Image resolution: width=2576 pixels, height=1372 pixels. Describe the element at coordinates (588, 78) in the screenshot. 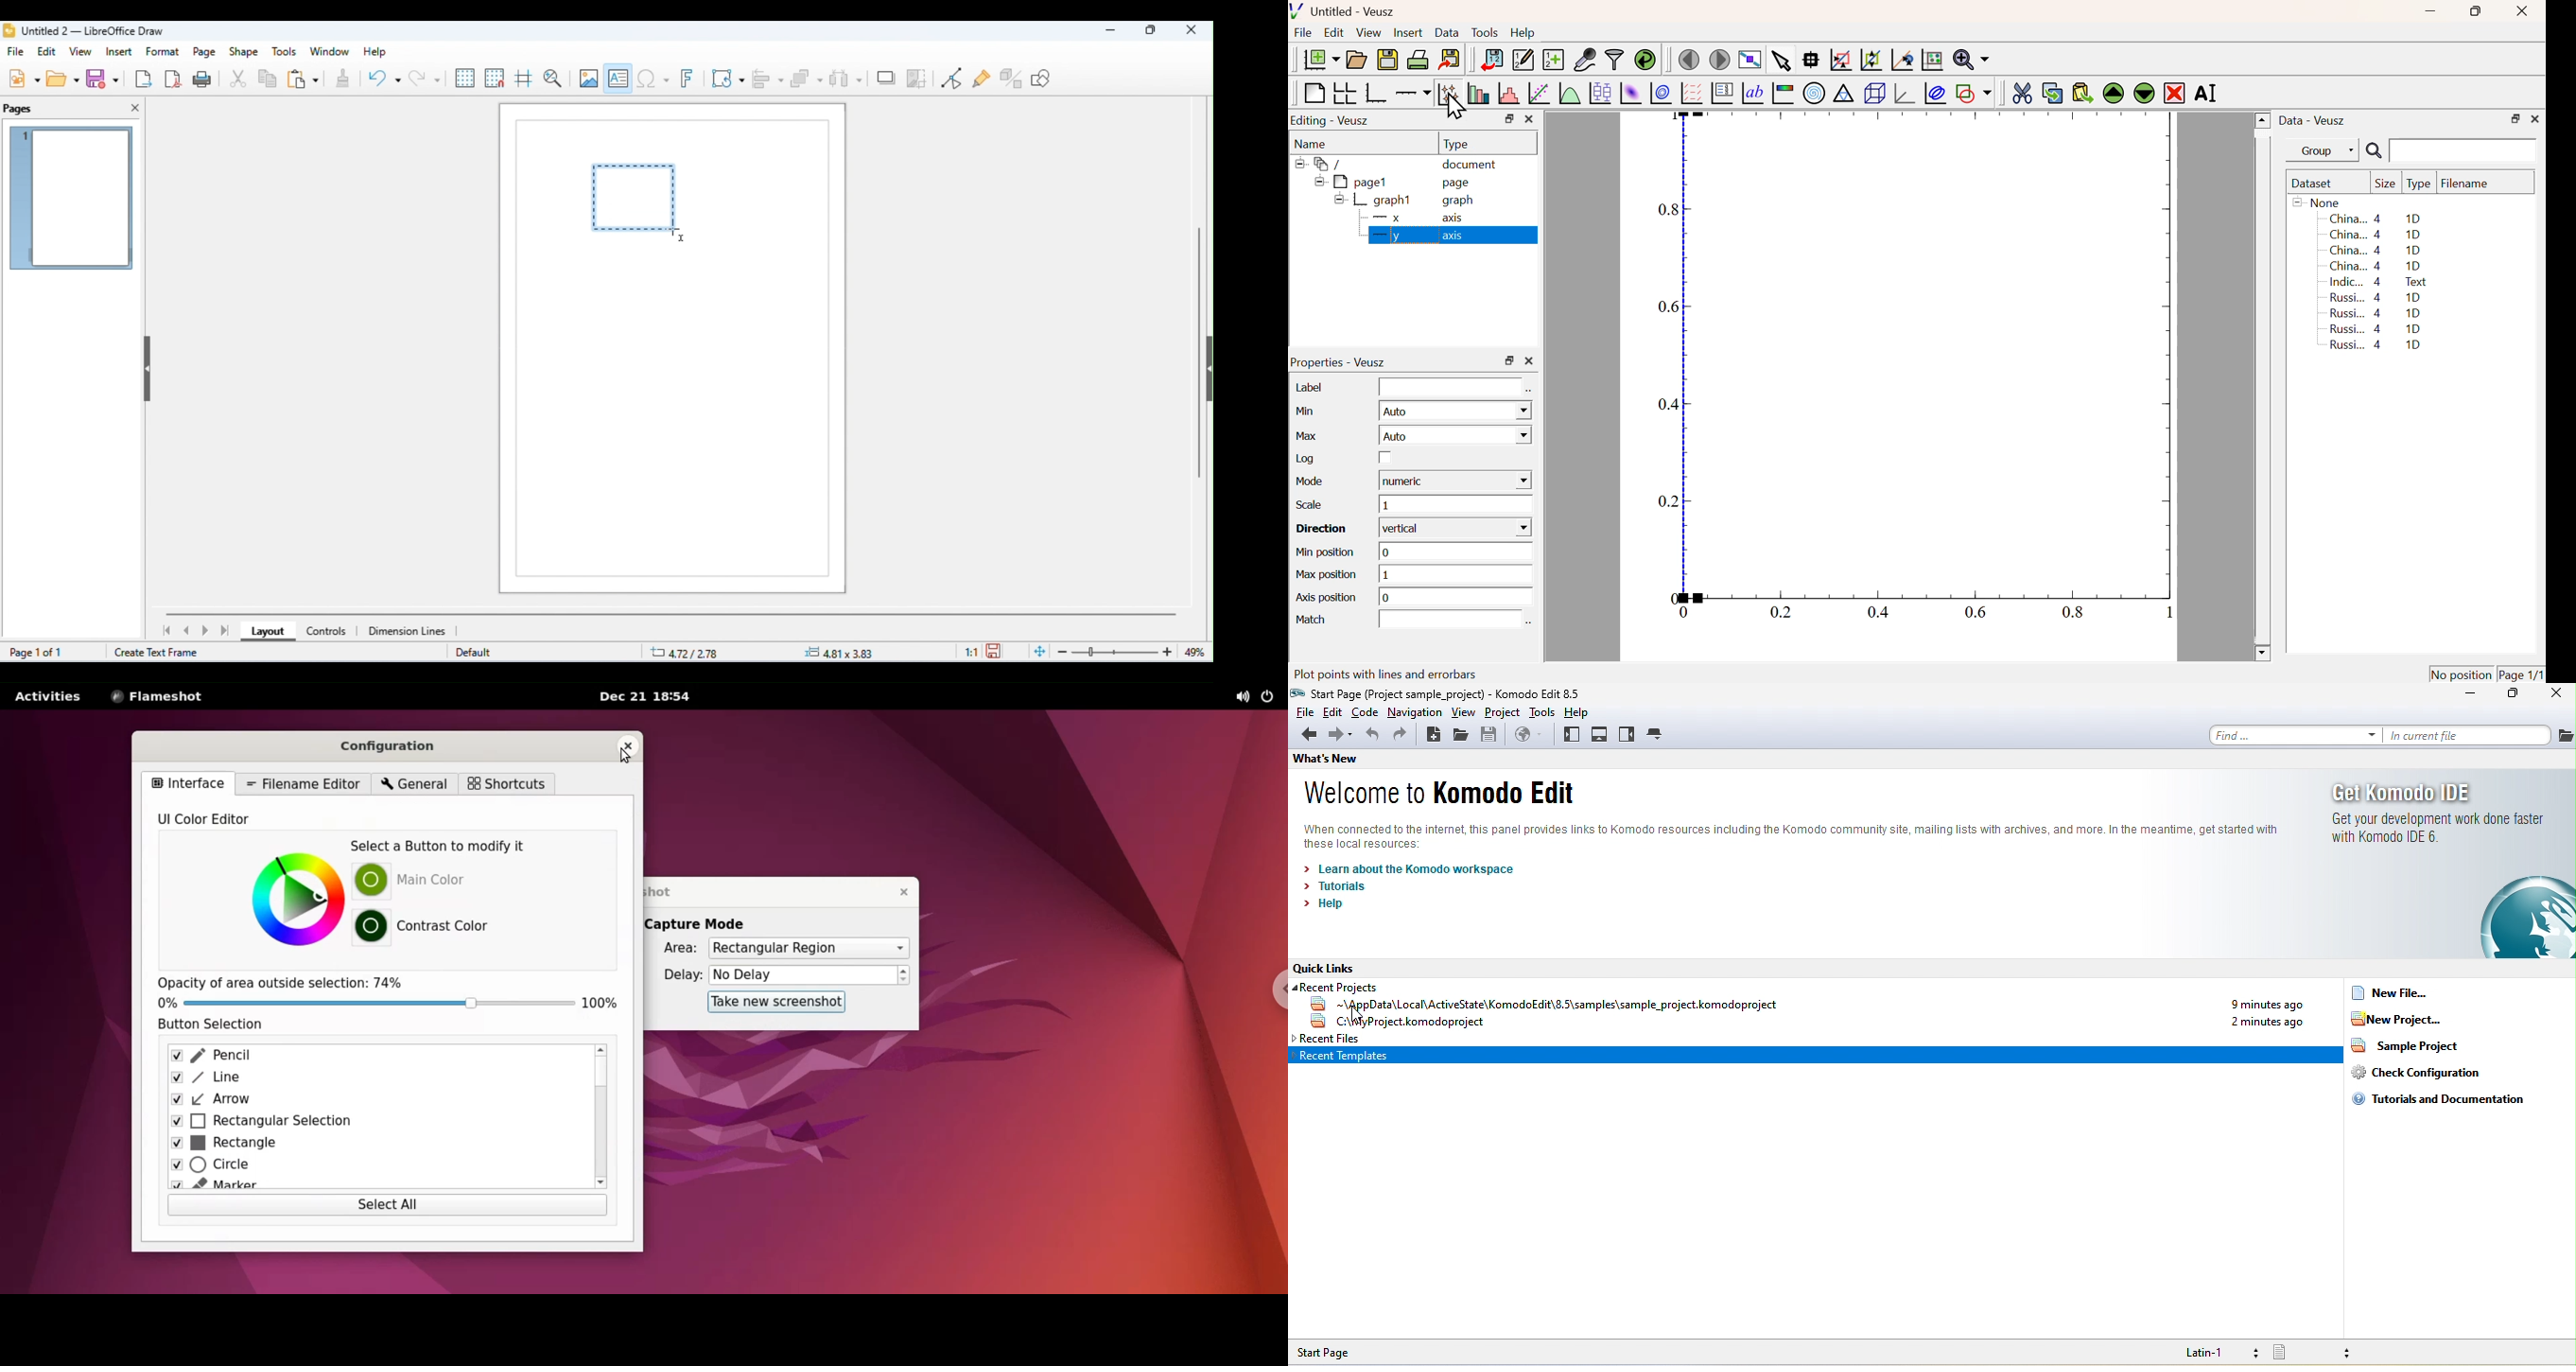

I see `insert image` at that location.